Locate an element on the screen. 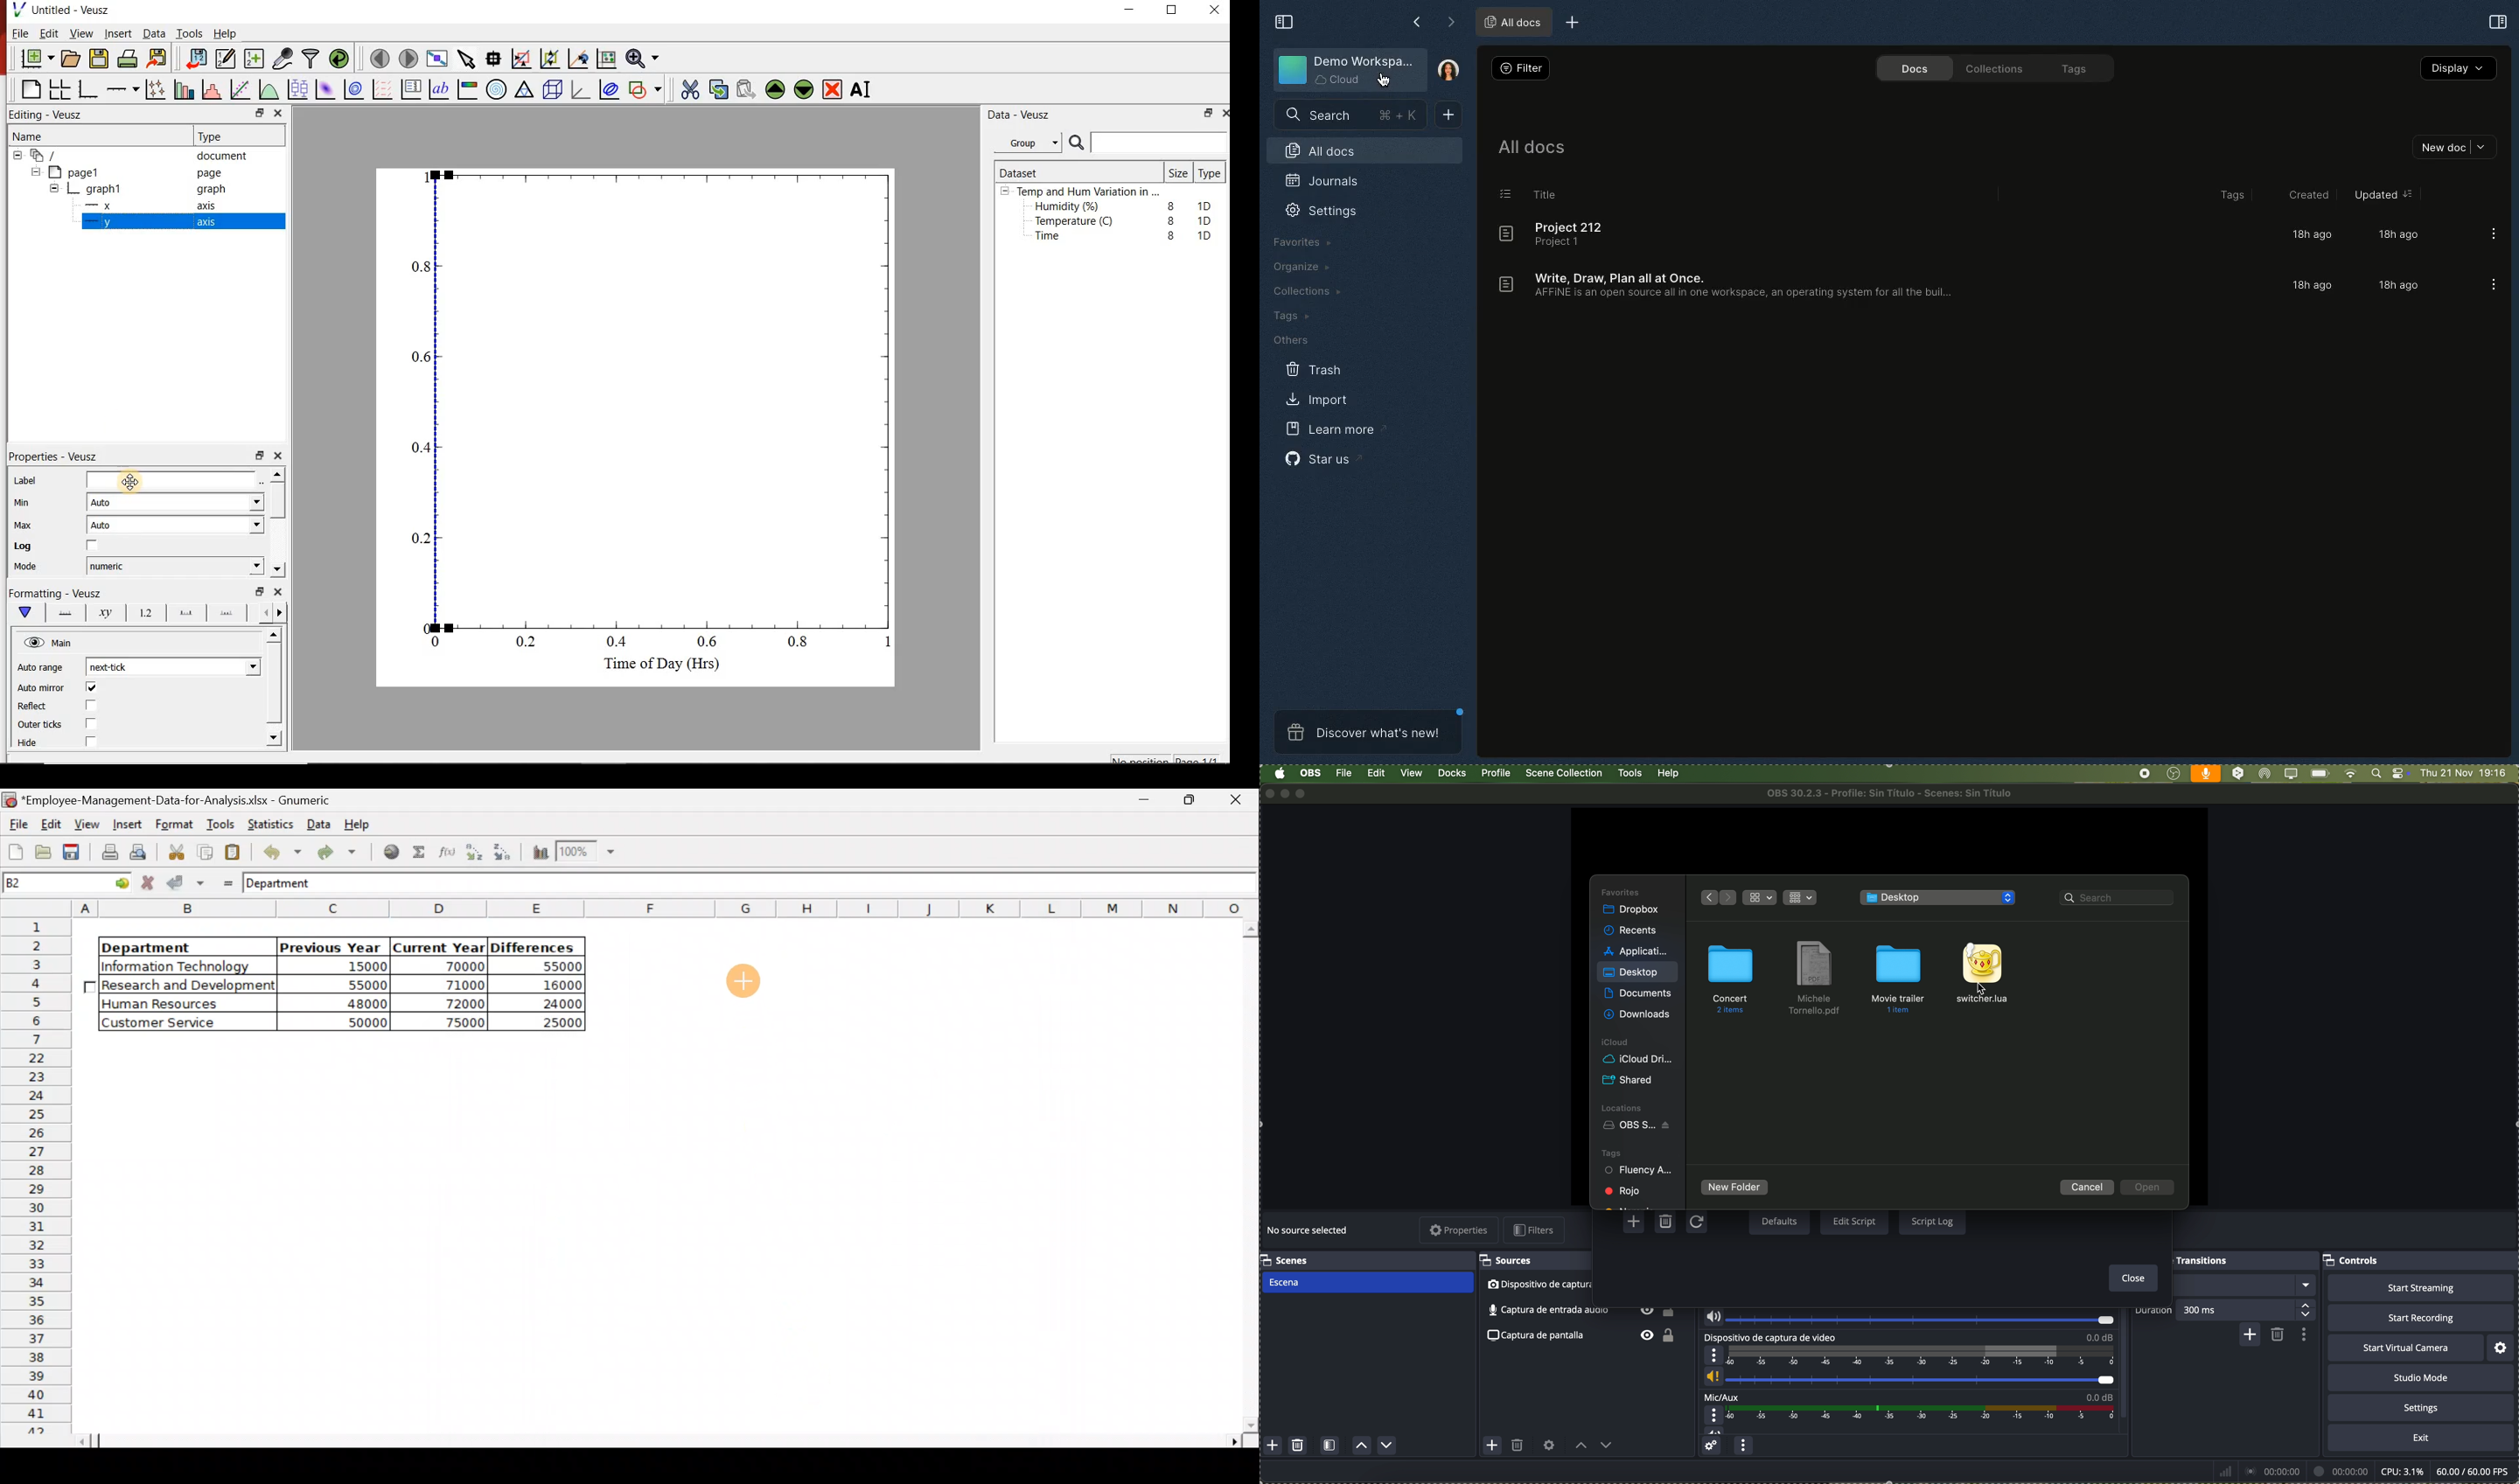 This screenshot has height=1484, width=2520. restore down is located at coordinates (258, 456).